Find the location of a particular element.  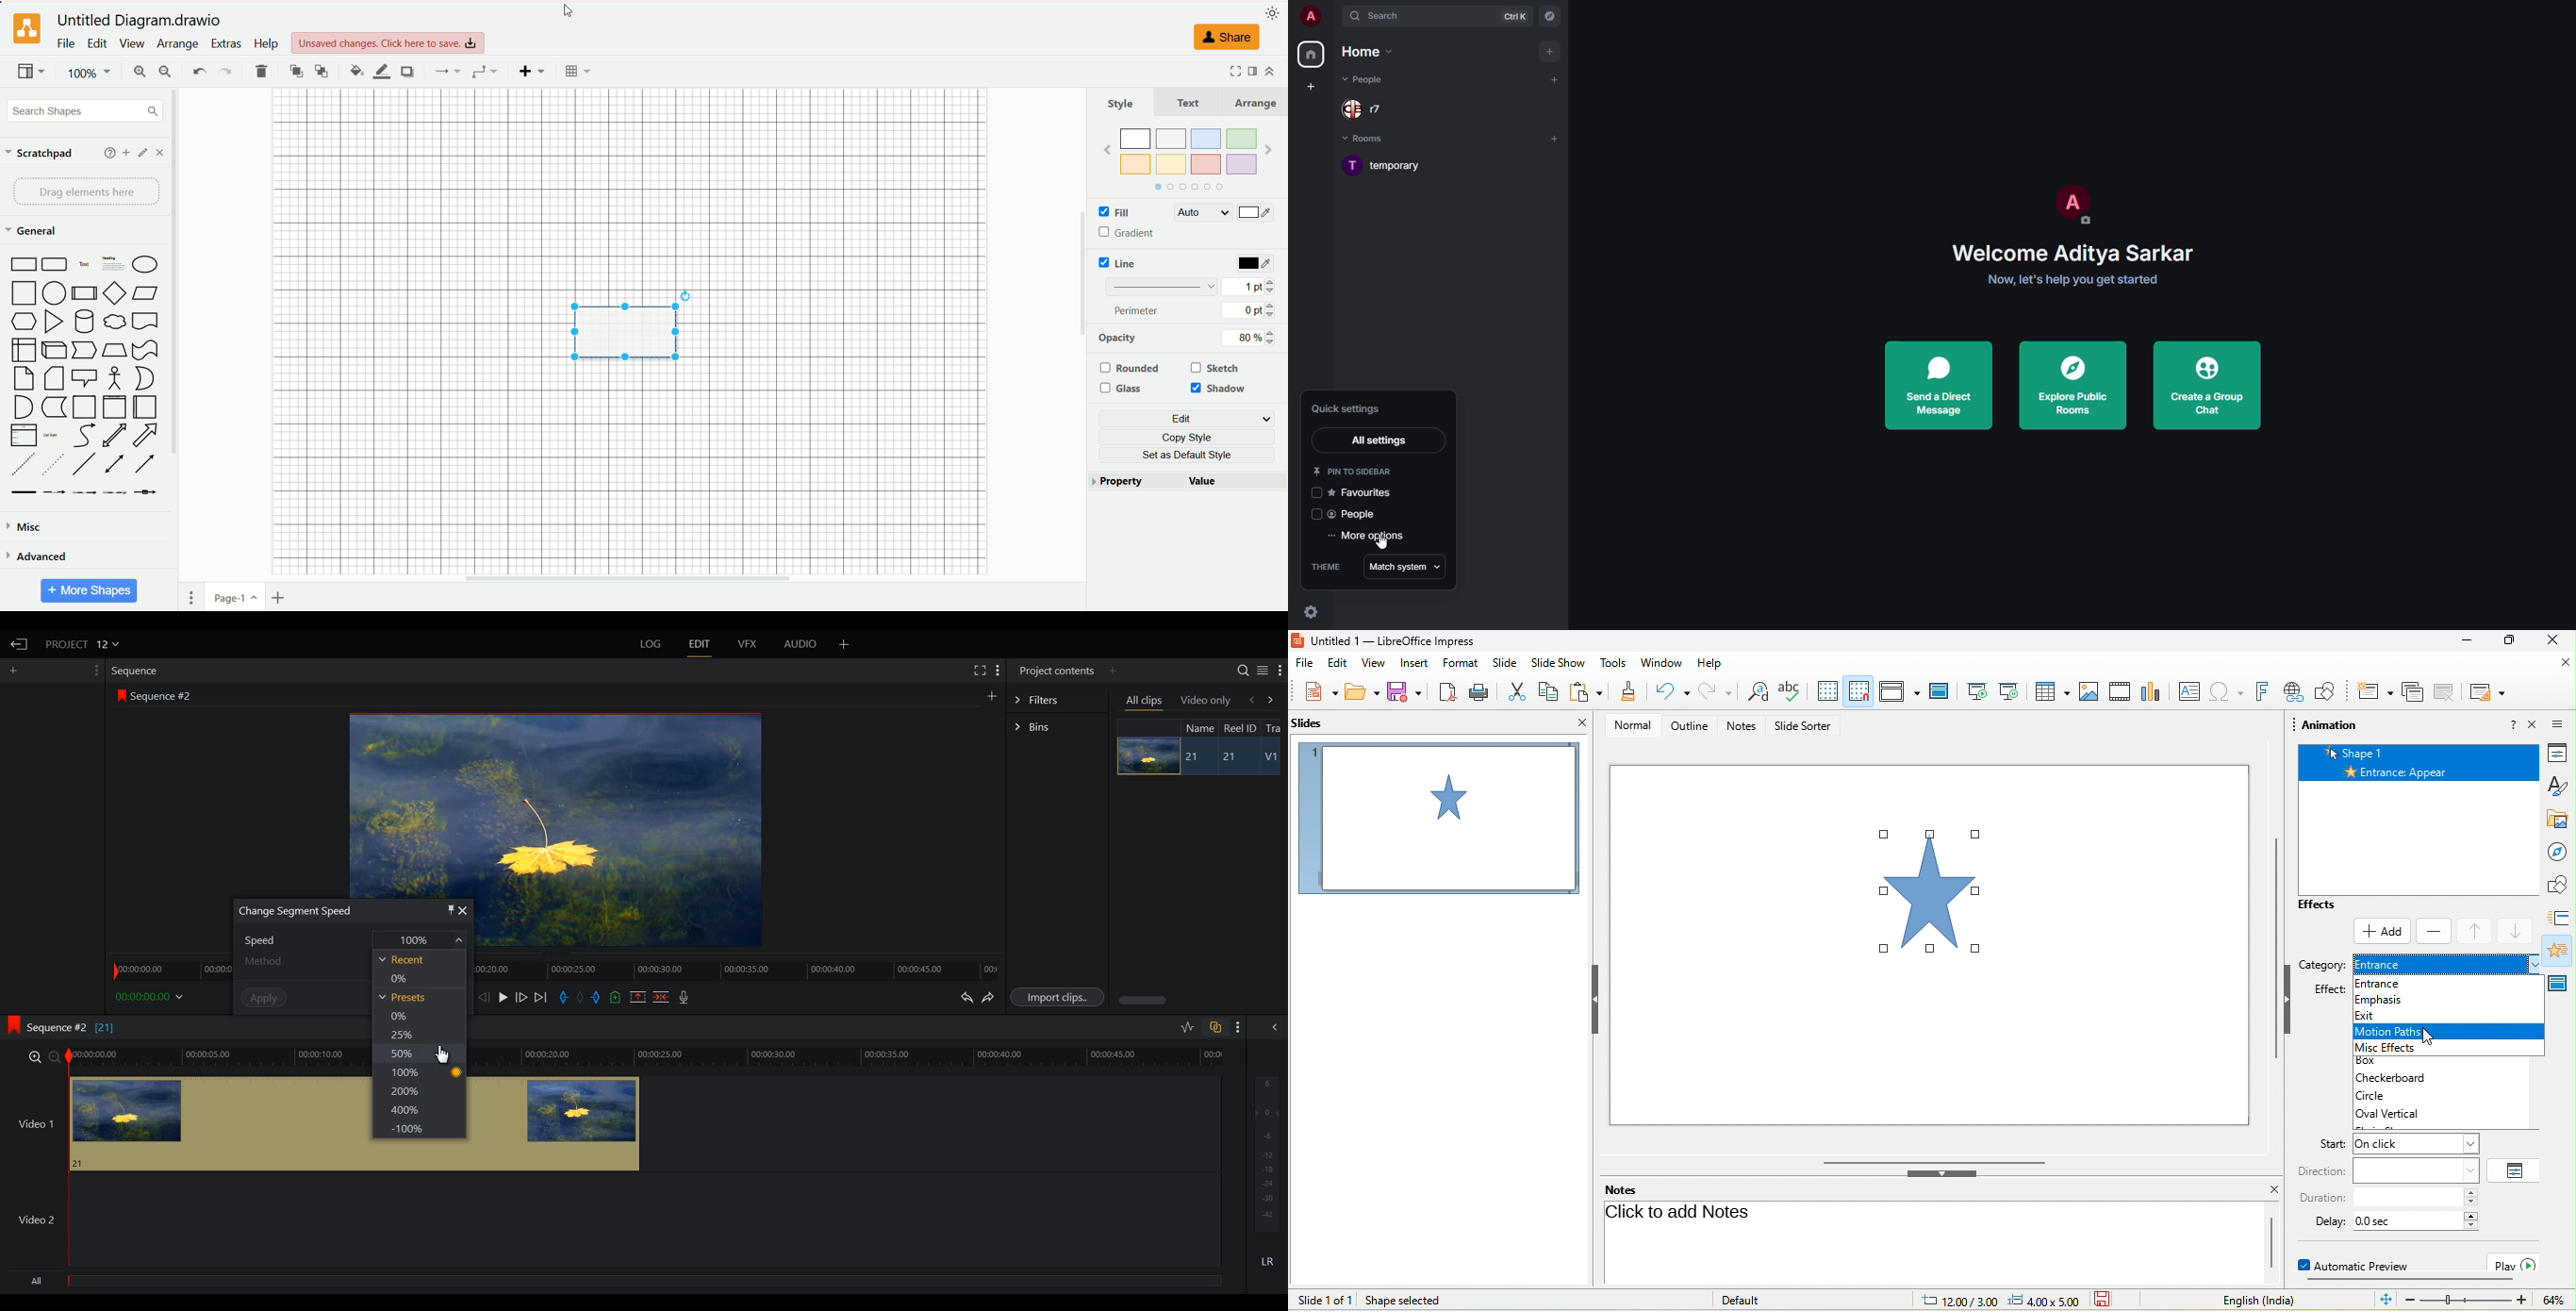

50% is located at coordinates (400, 1053).